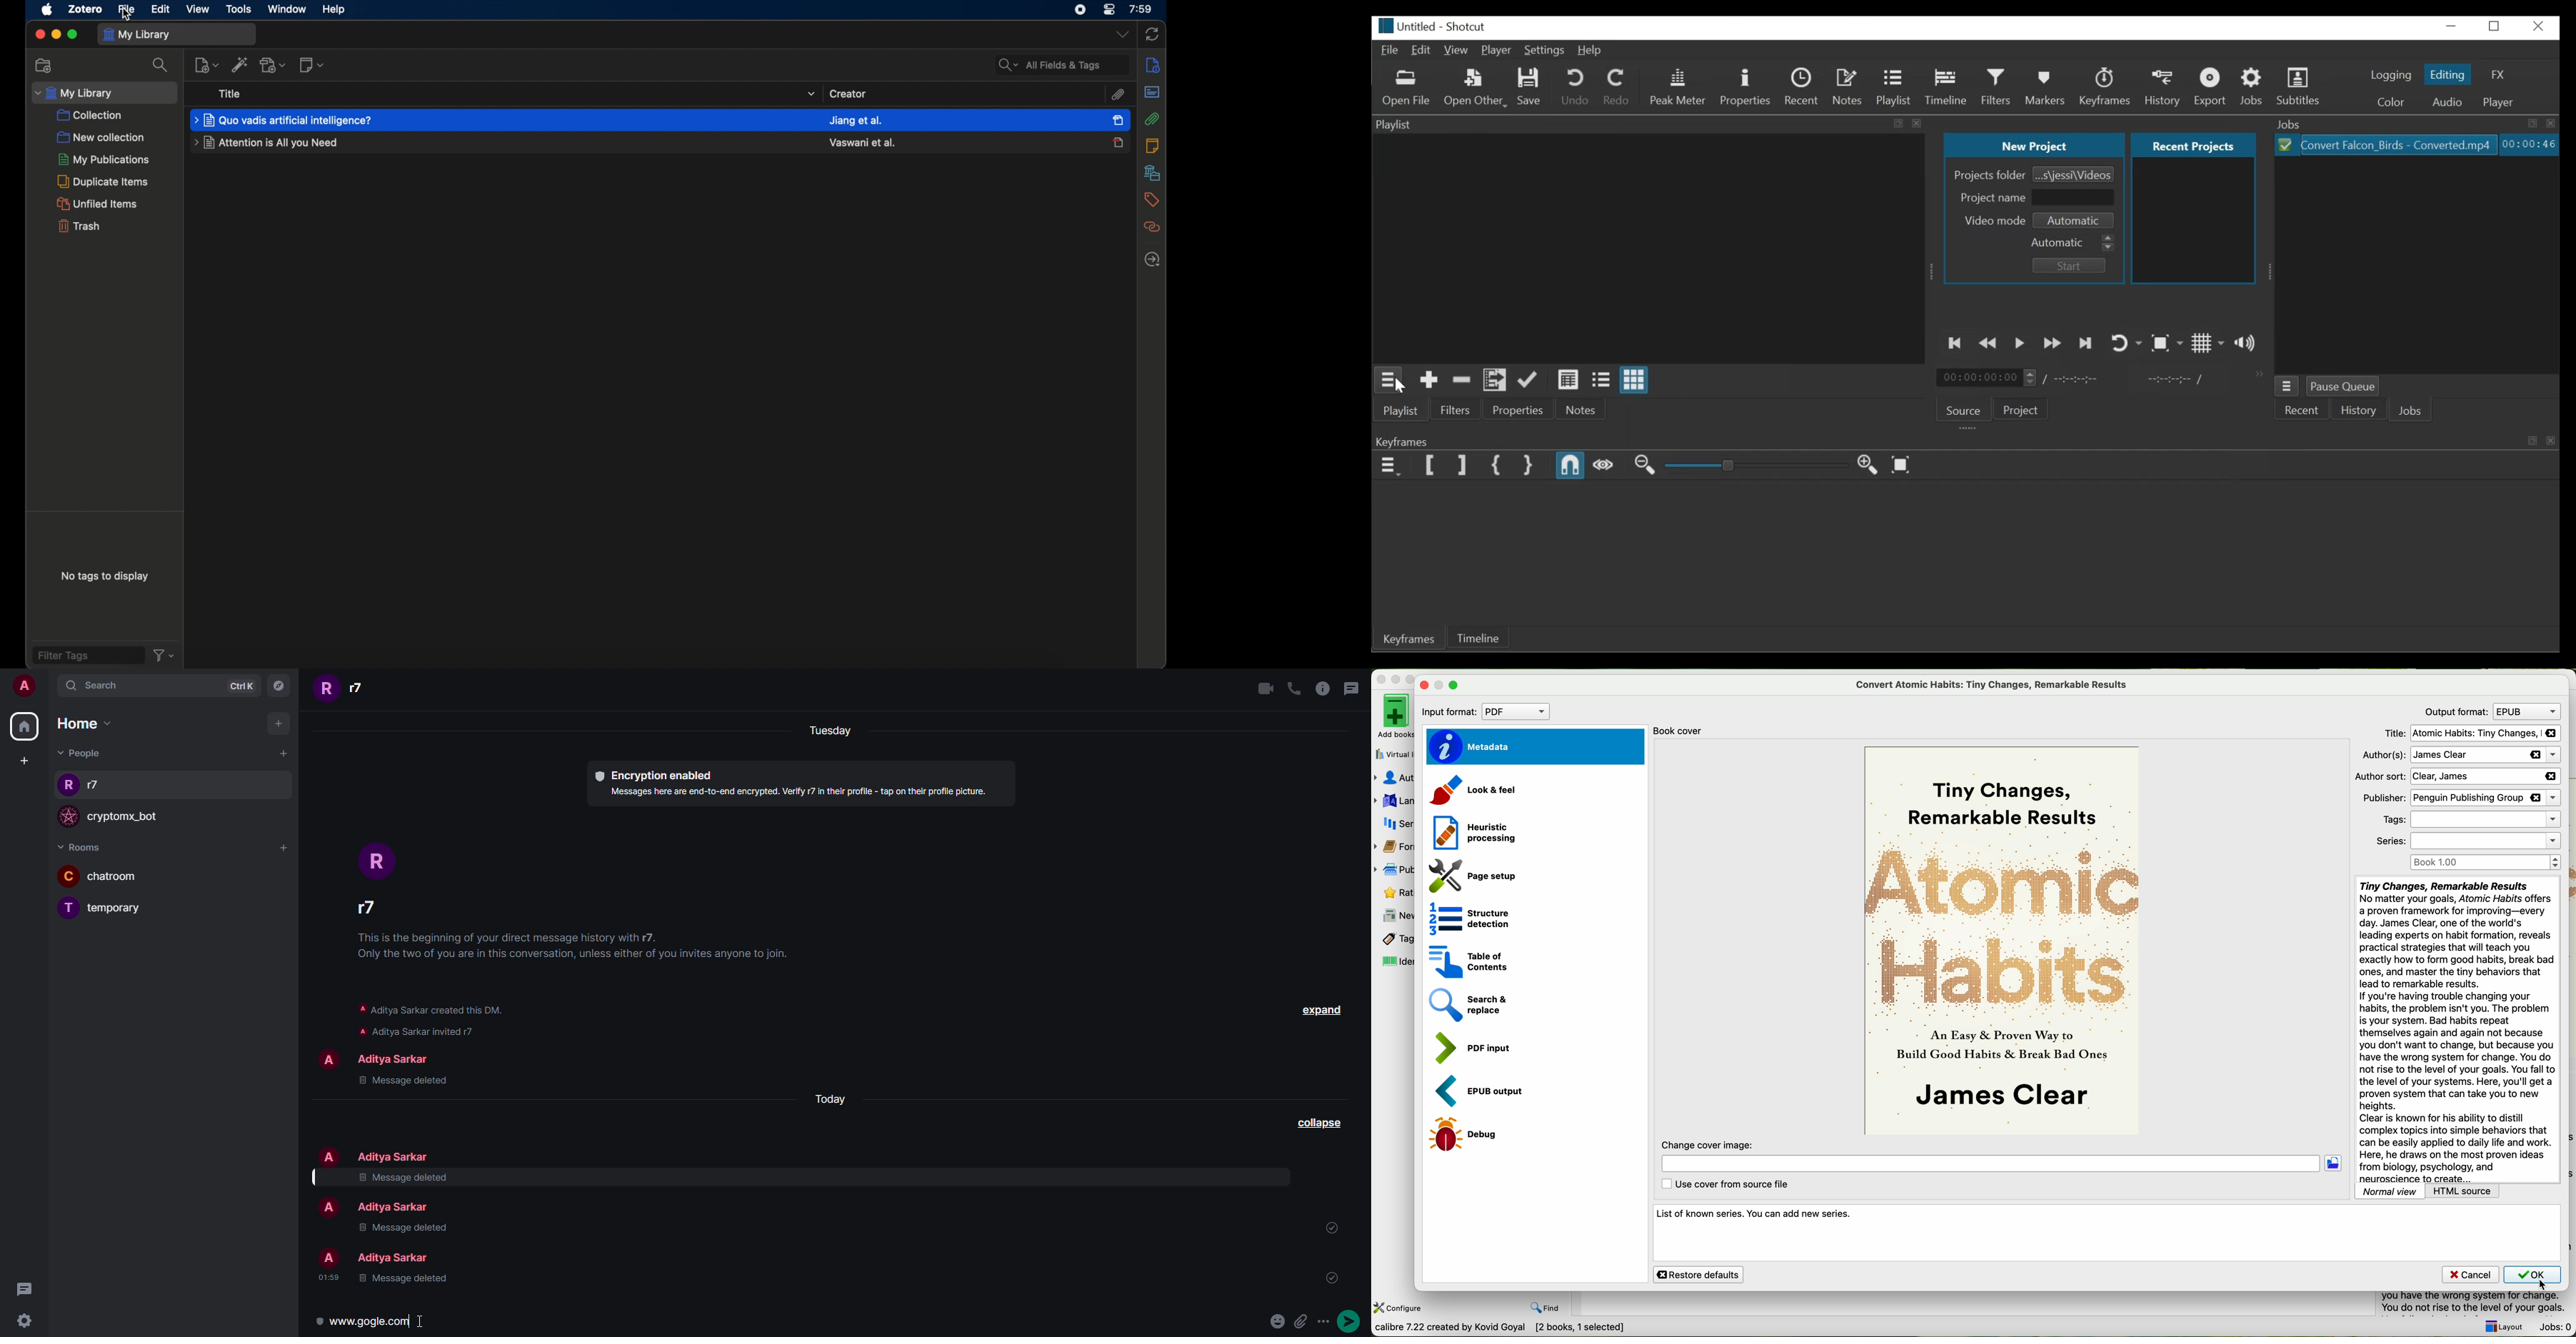 The width and height of the screenshot is (2576, 1344). I want to click on profile, so click(69, 908).